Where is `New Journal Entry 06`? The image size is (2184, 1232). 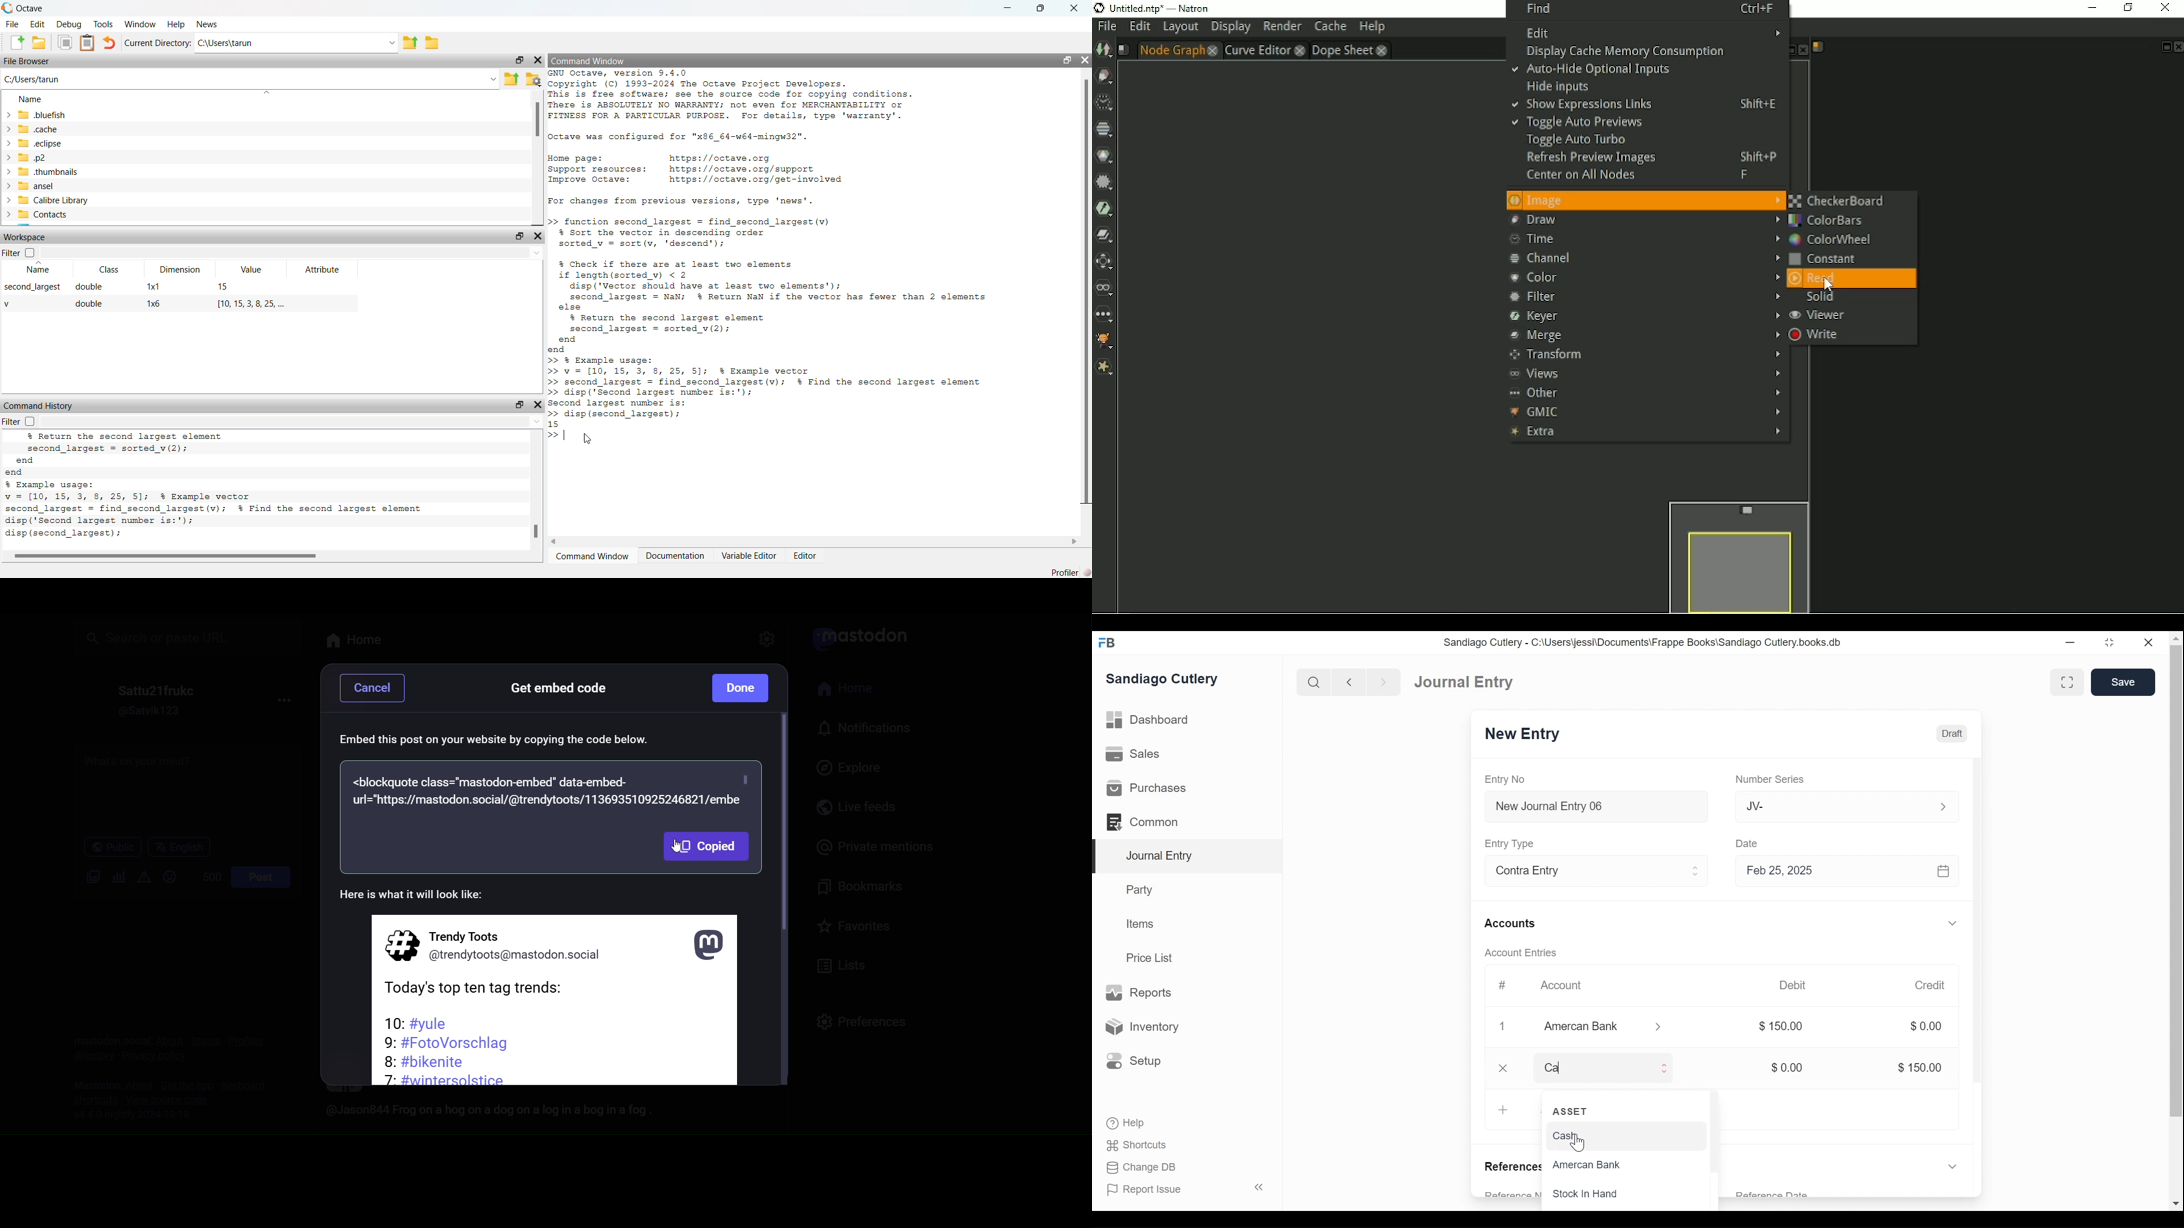
New Journal Entry 06 is located at coordinates (1595, 807).